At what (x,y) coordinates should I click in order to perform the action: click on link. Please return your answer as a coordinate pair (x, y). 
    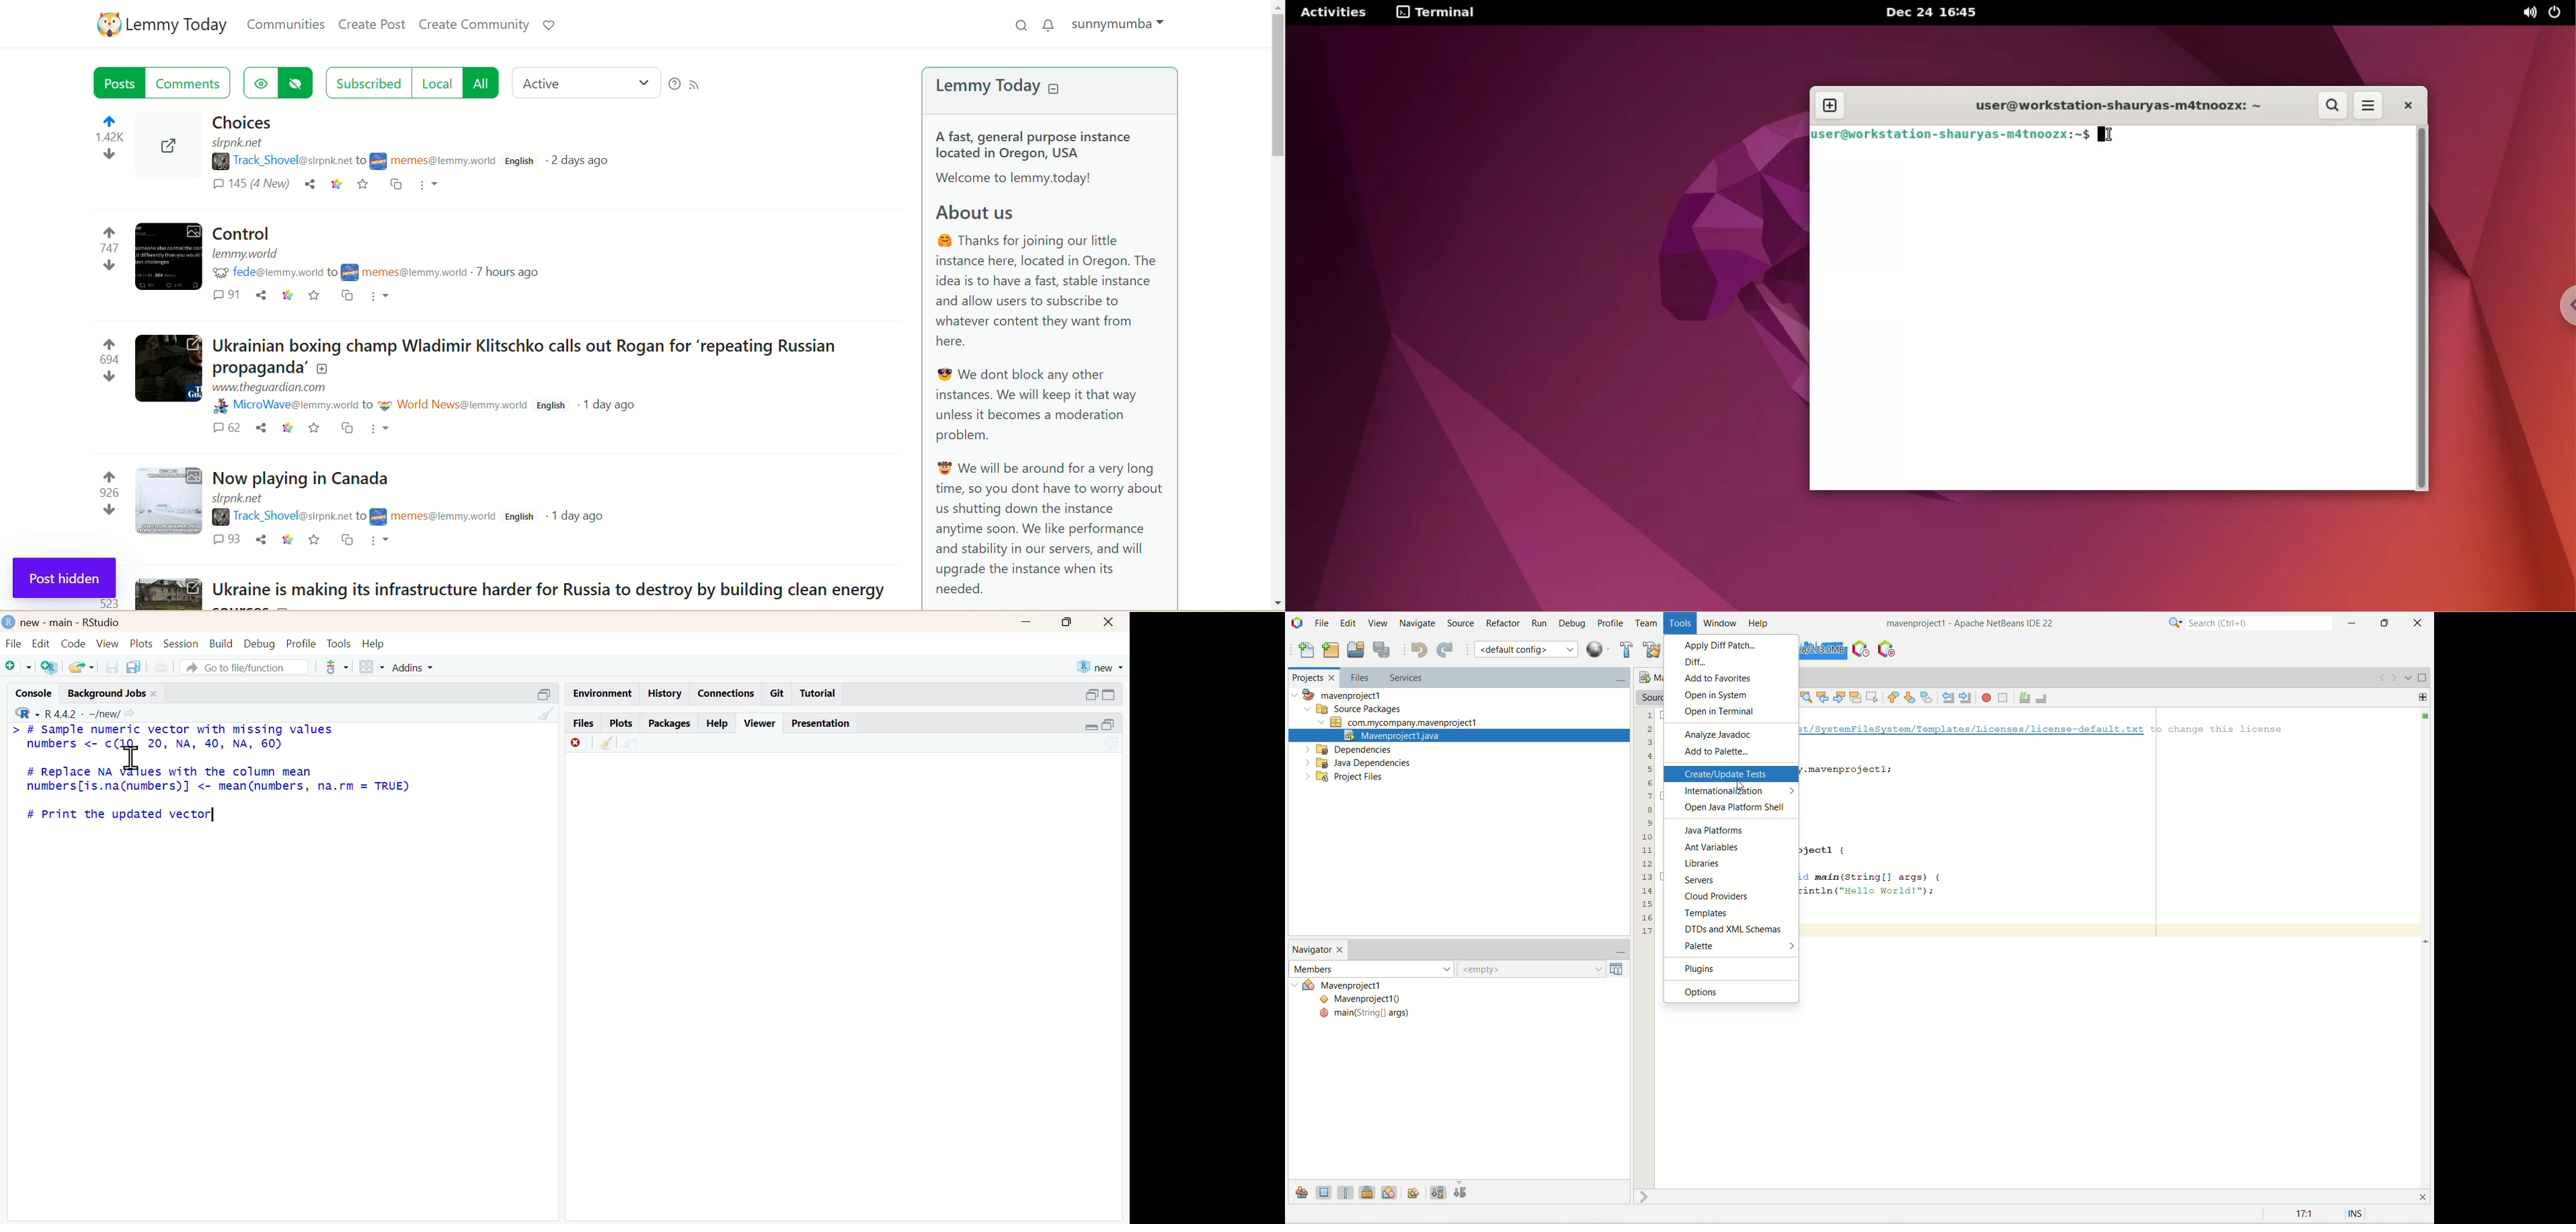
    Looking at the image, I should click on (288, 297).